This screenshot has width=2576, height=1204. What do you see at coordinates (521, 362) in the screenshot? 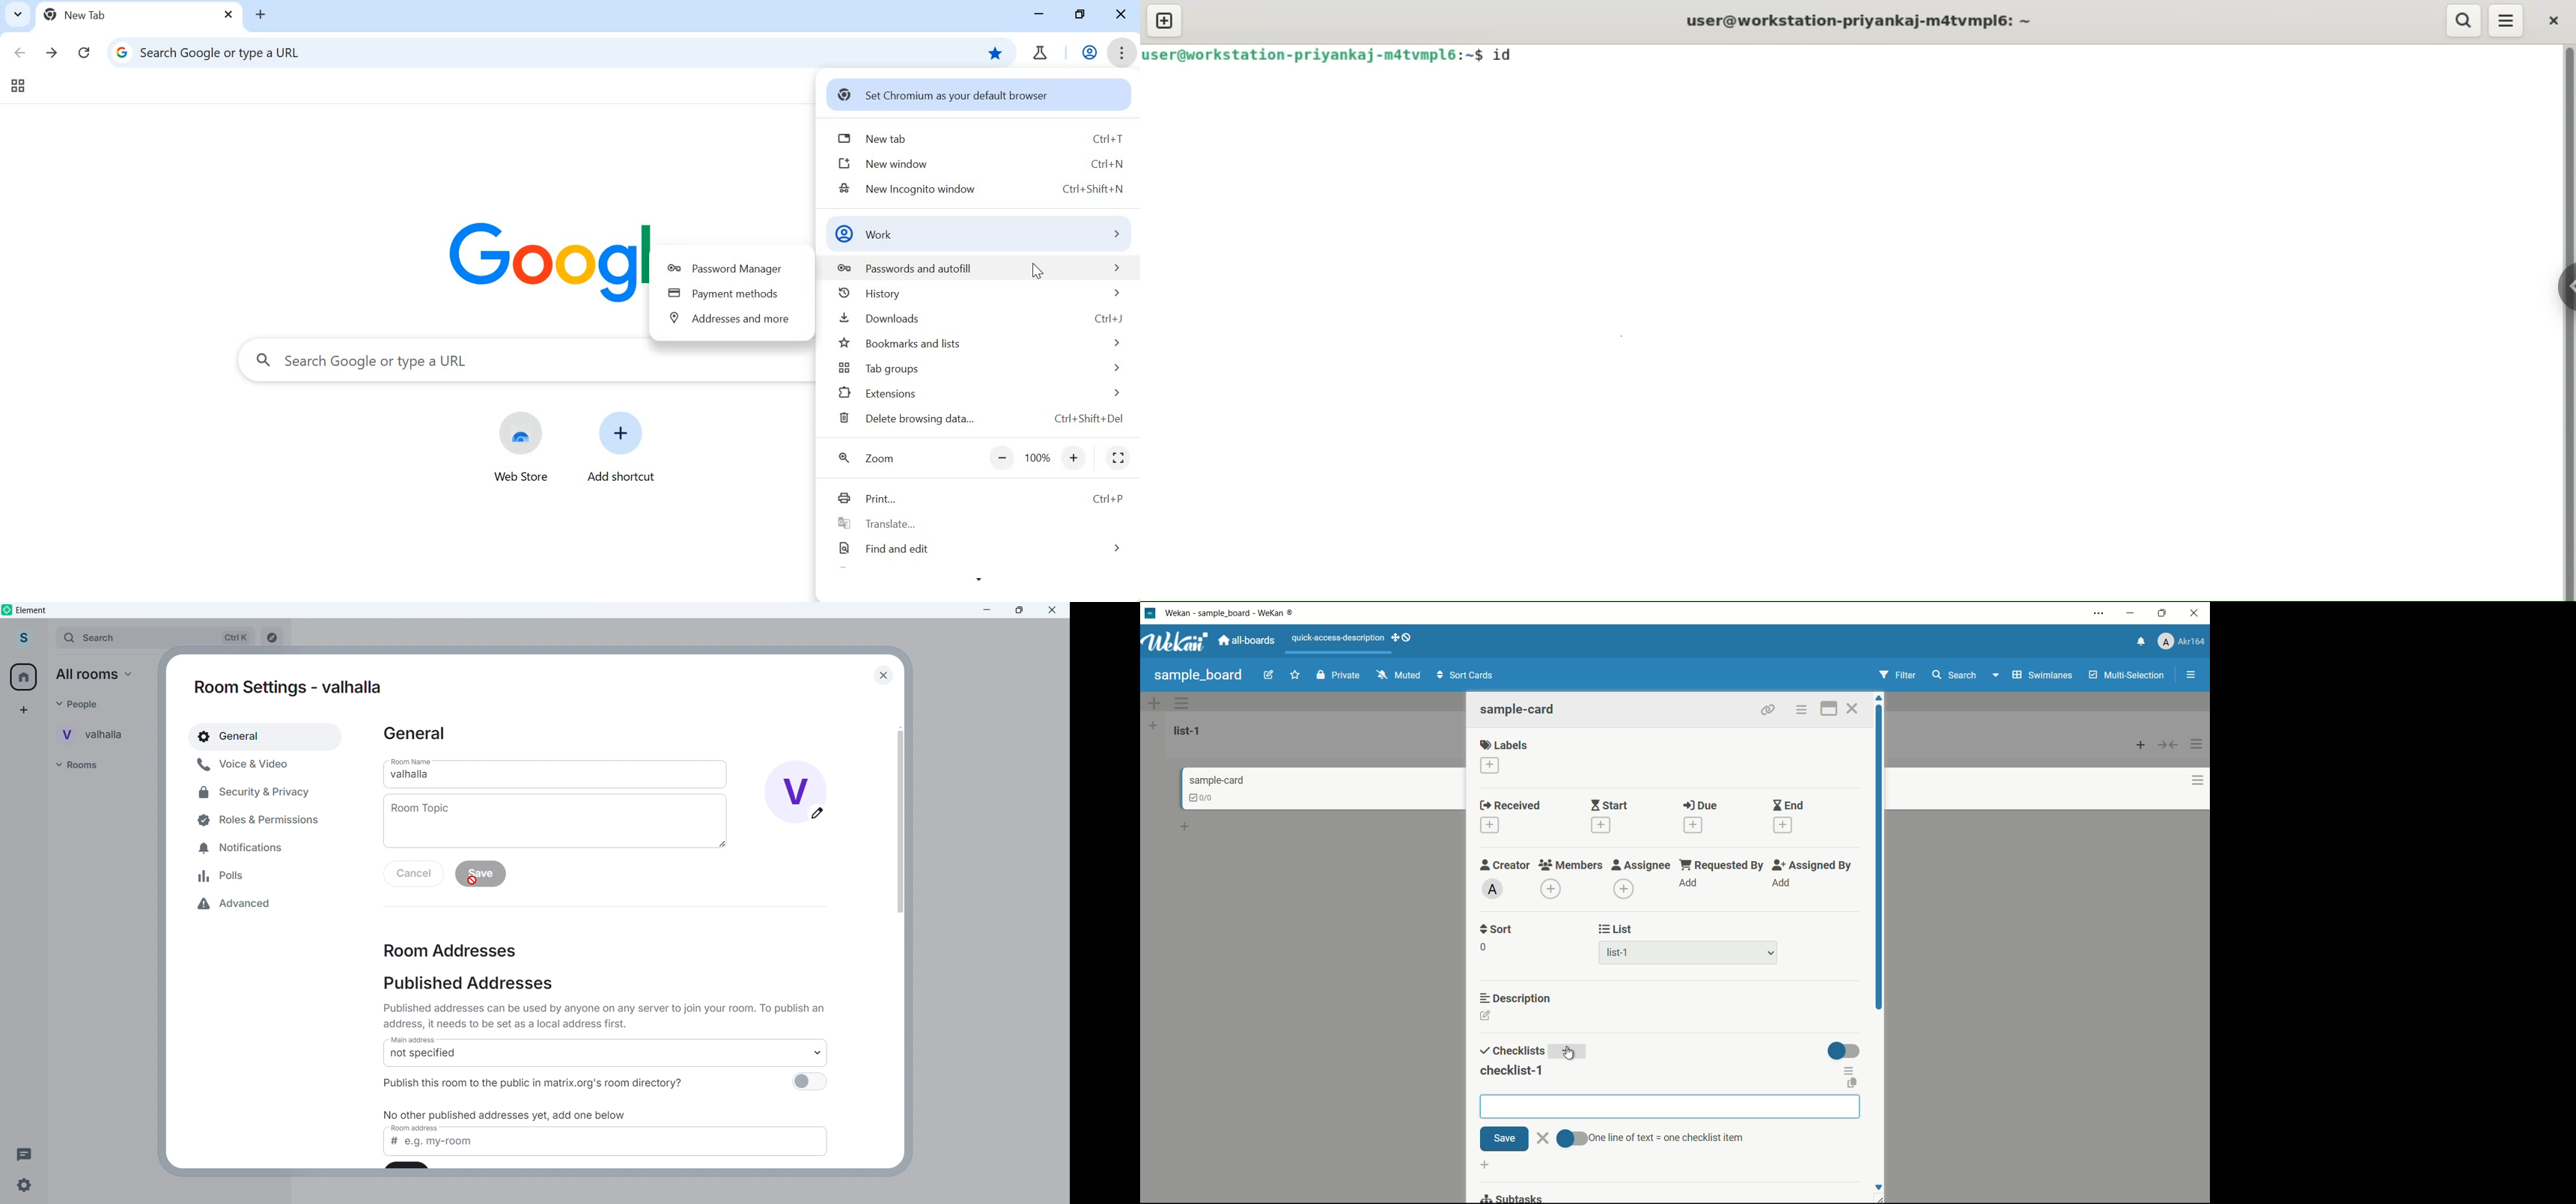
I see `search tab` at bounding box center [521, 362].